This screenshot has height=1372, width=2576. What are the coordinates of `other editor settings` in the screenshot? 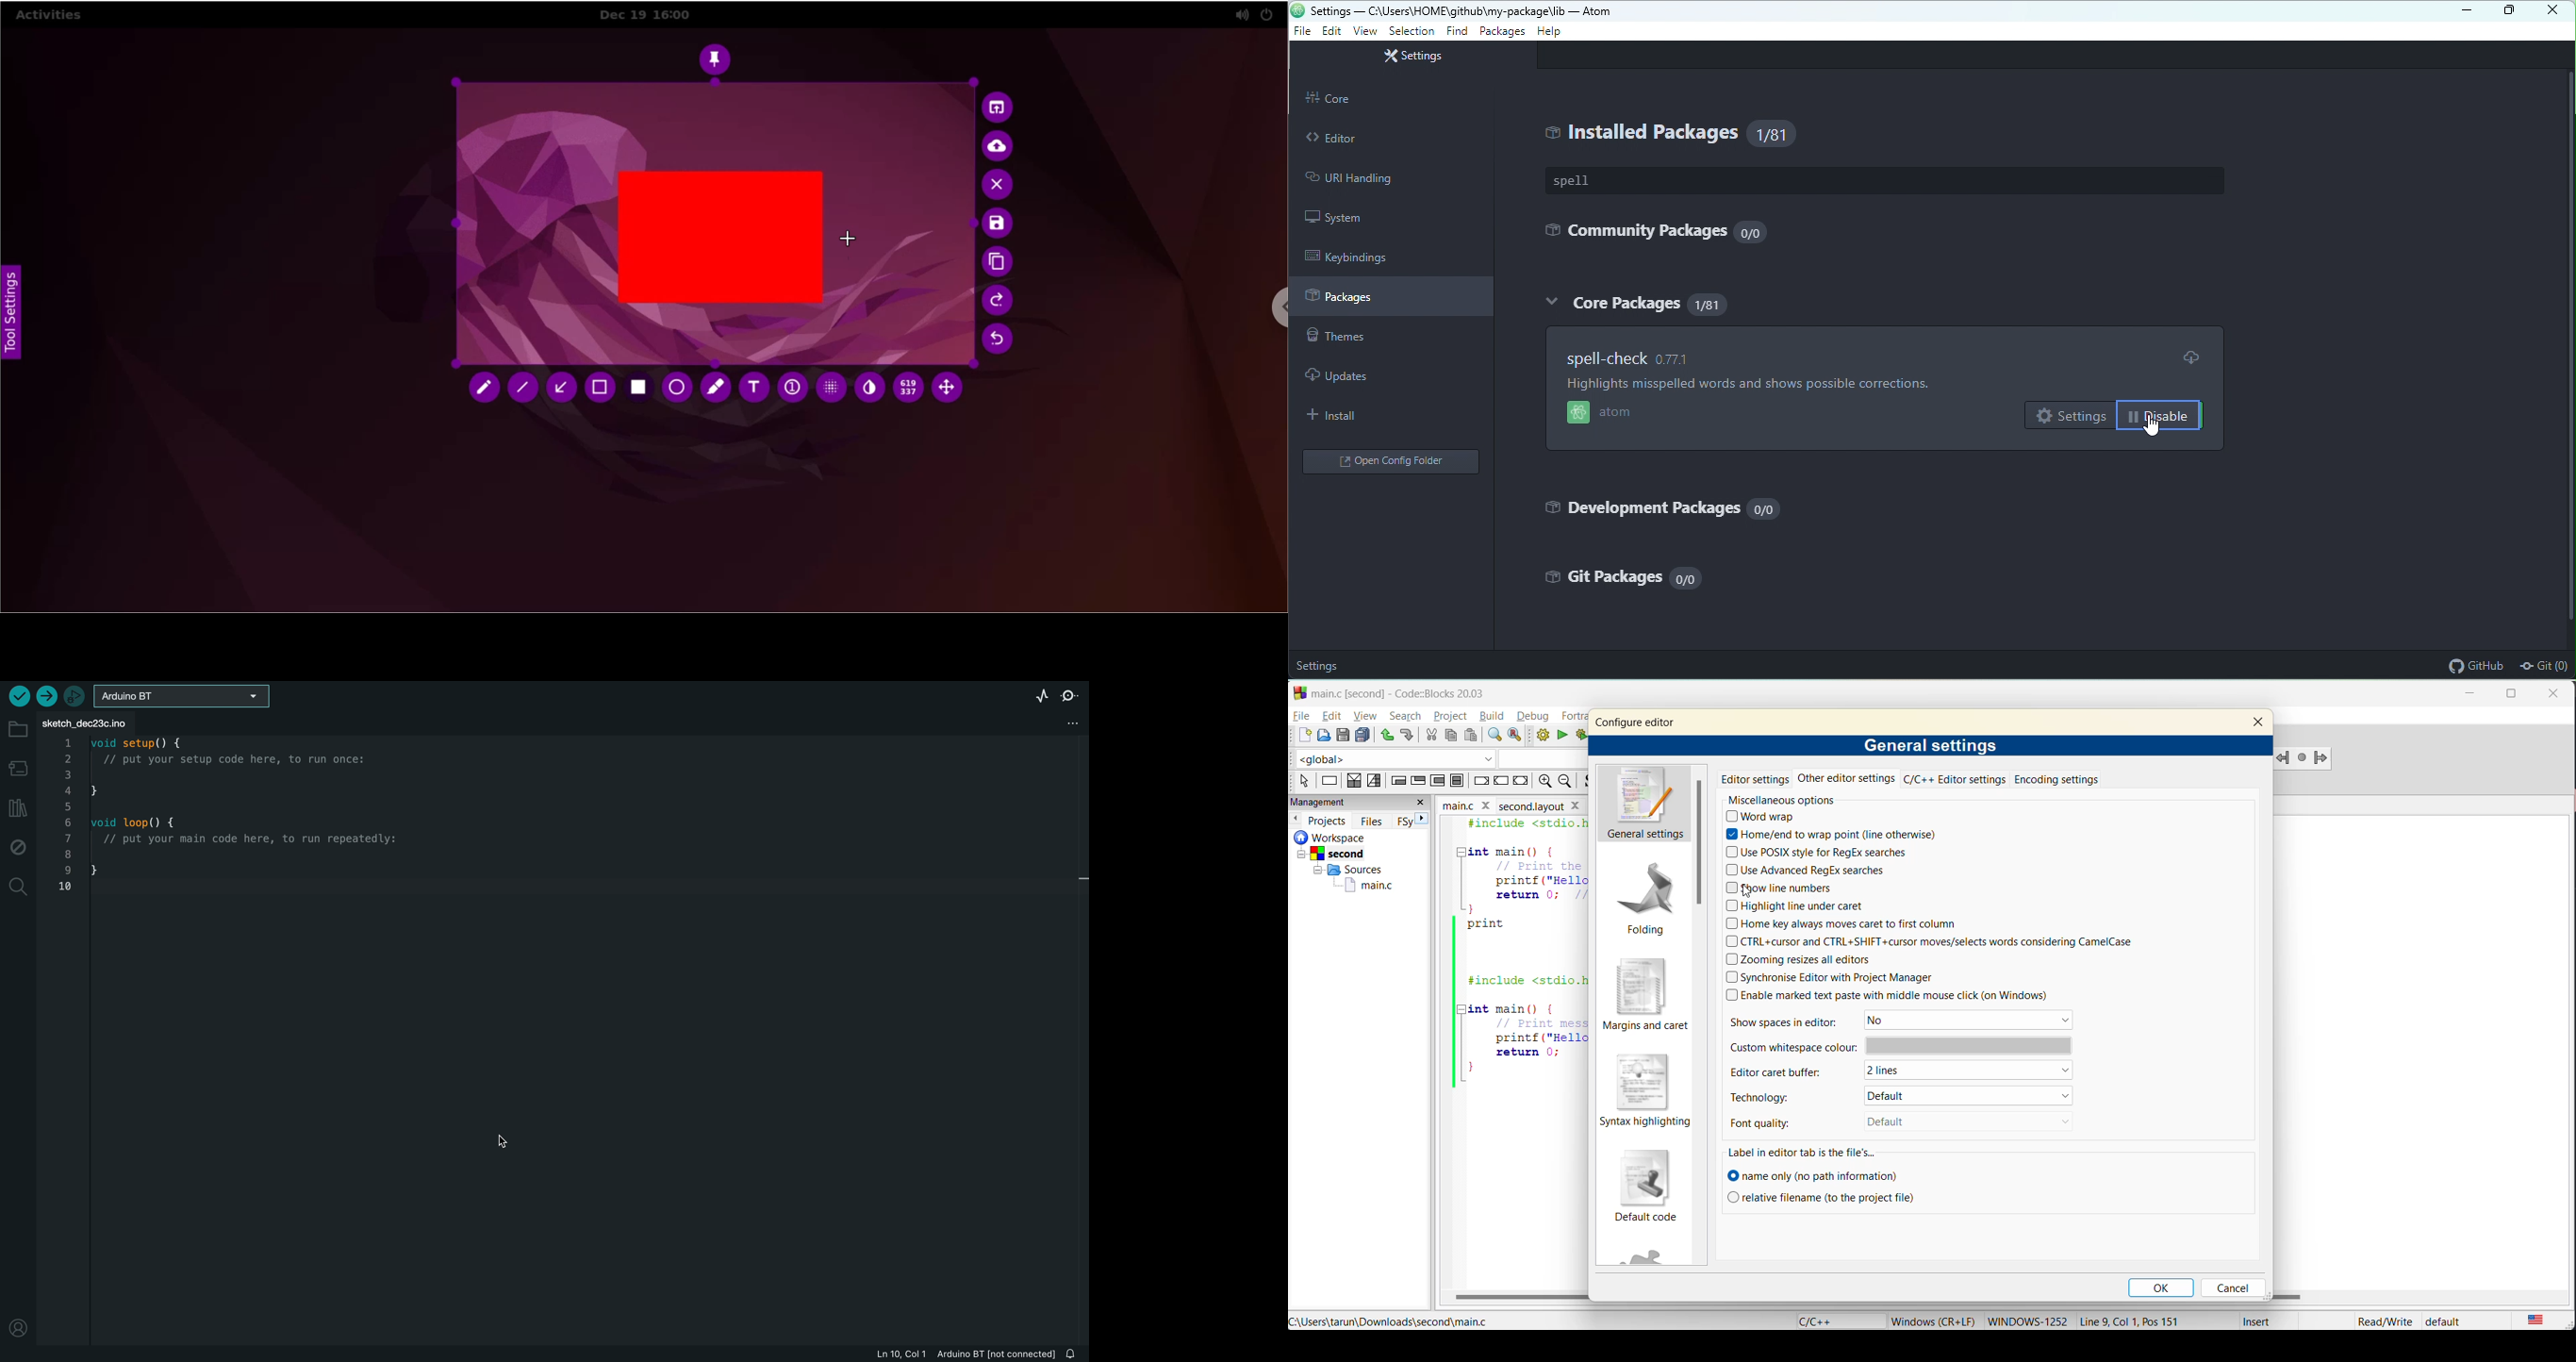 It's located at (1848, 780).